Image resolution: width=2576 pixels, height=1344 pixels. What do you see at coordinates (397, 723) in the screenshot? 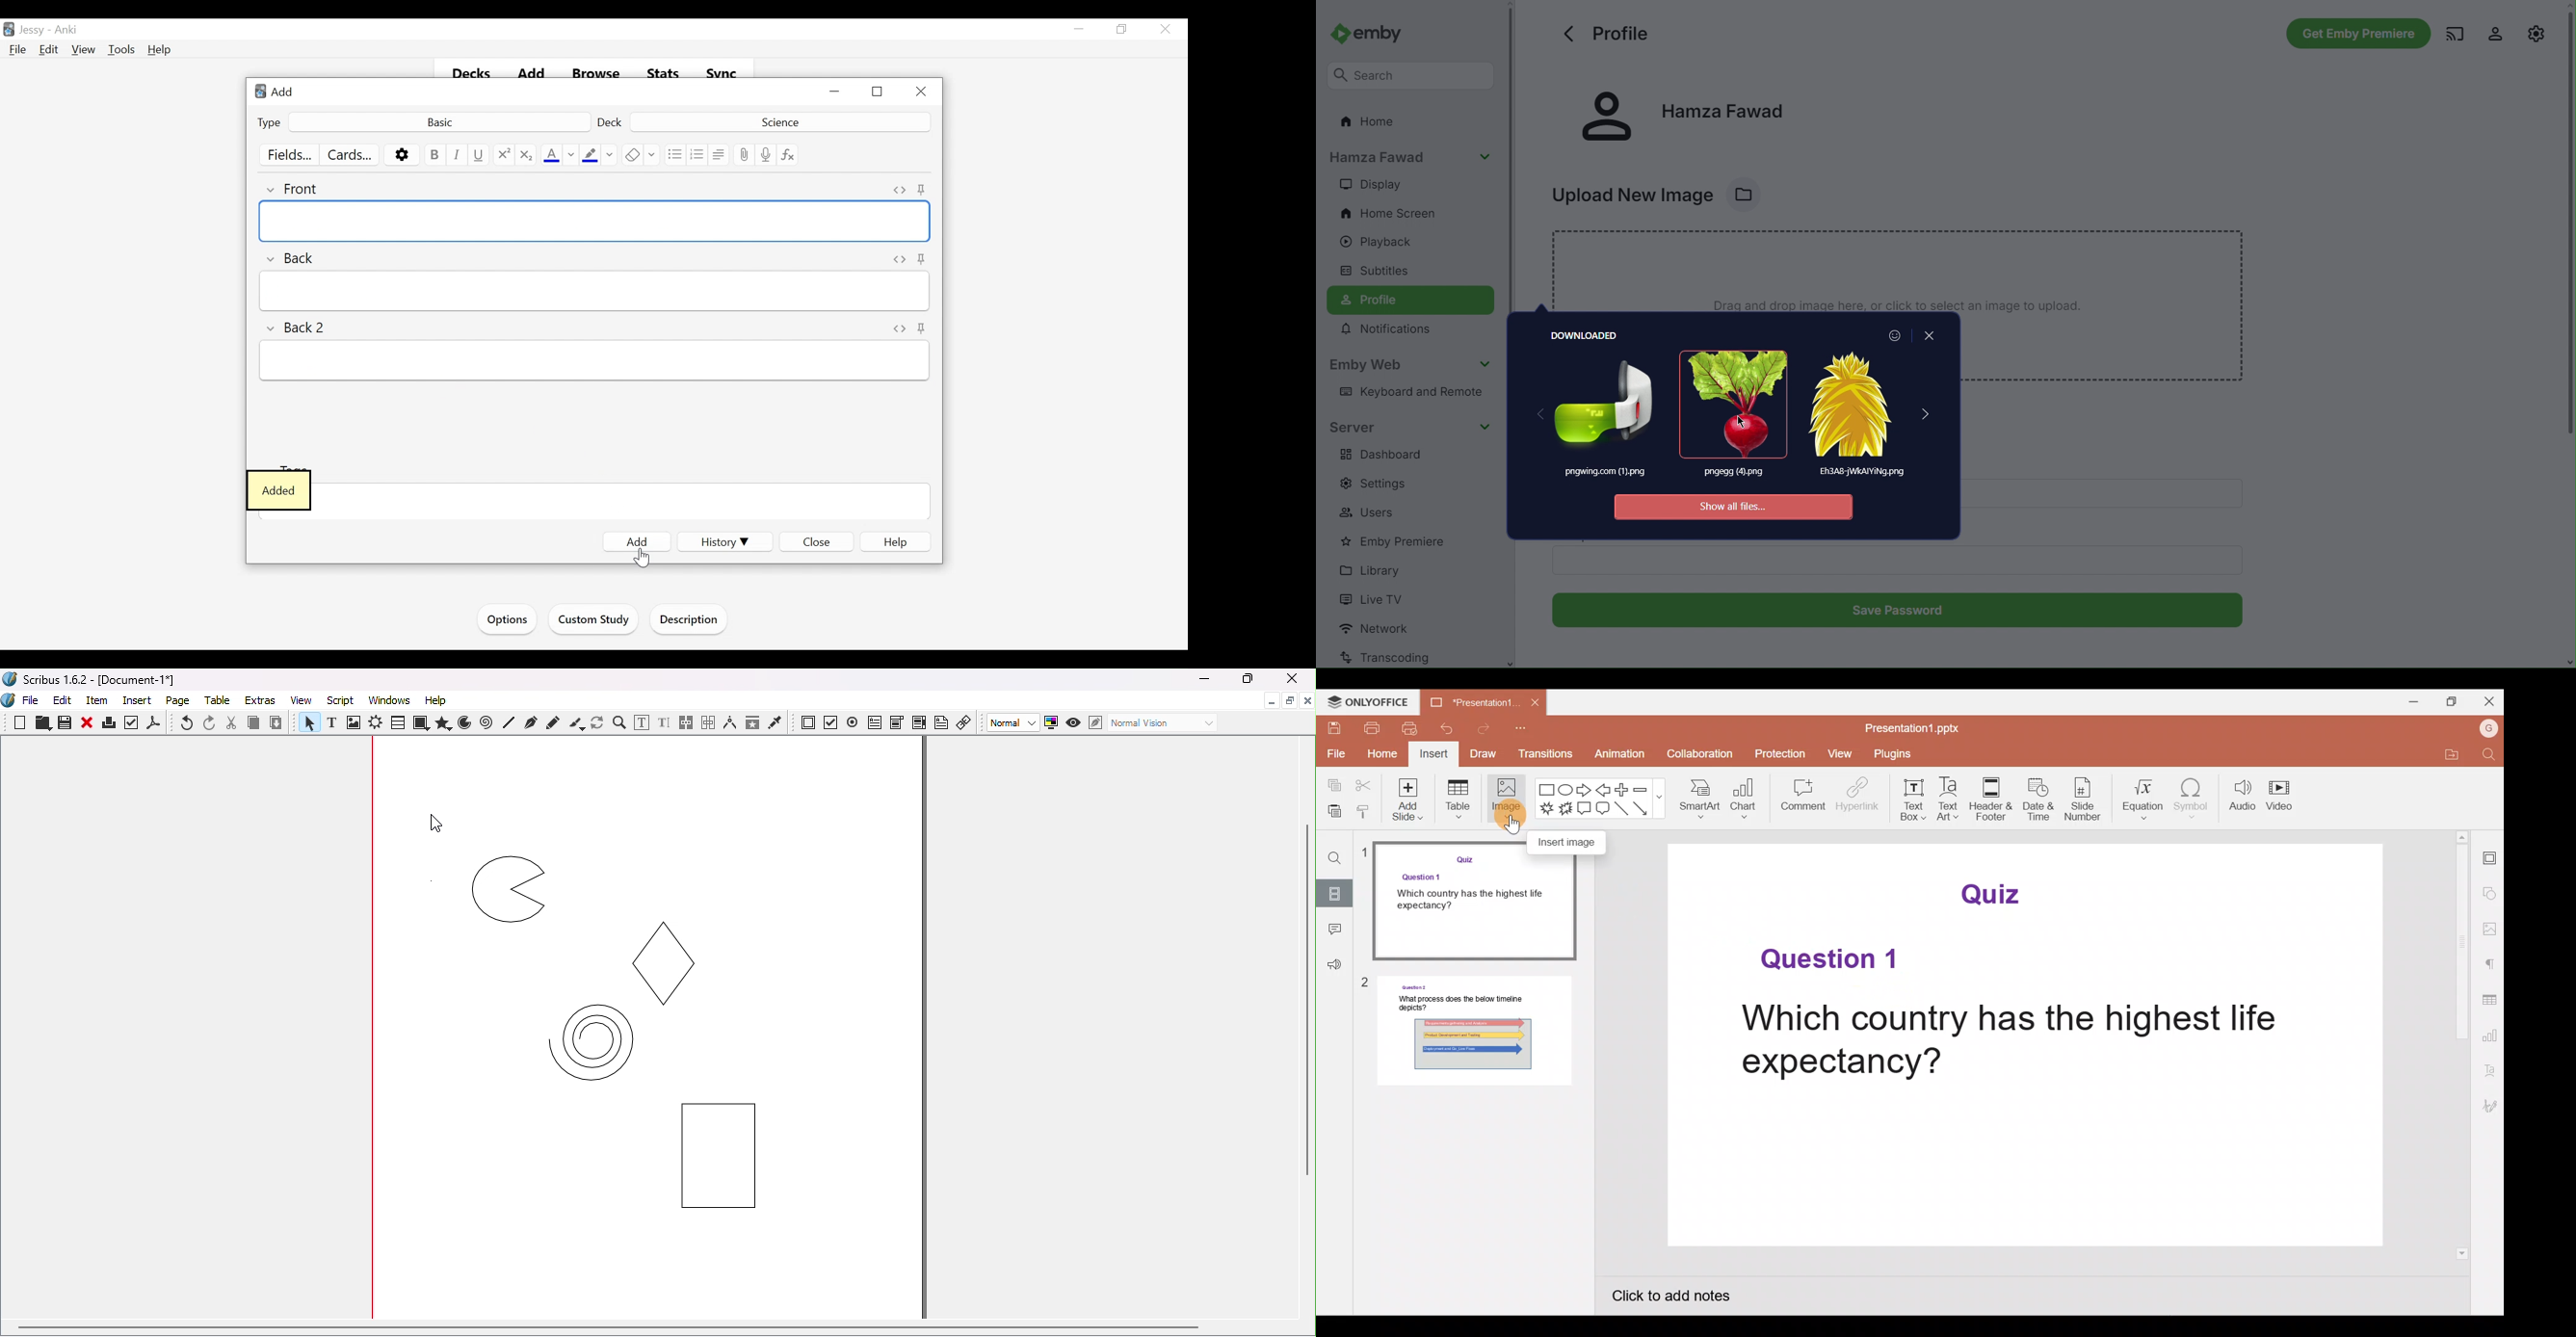
I see `Table` at bounding box center [397, 723].